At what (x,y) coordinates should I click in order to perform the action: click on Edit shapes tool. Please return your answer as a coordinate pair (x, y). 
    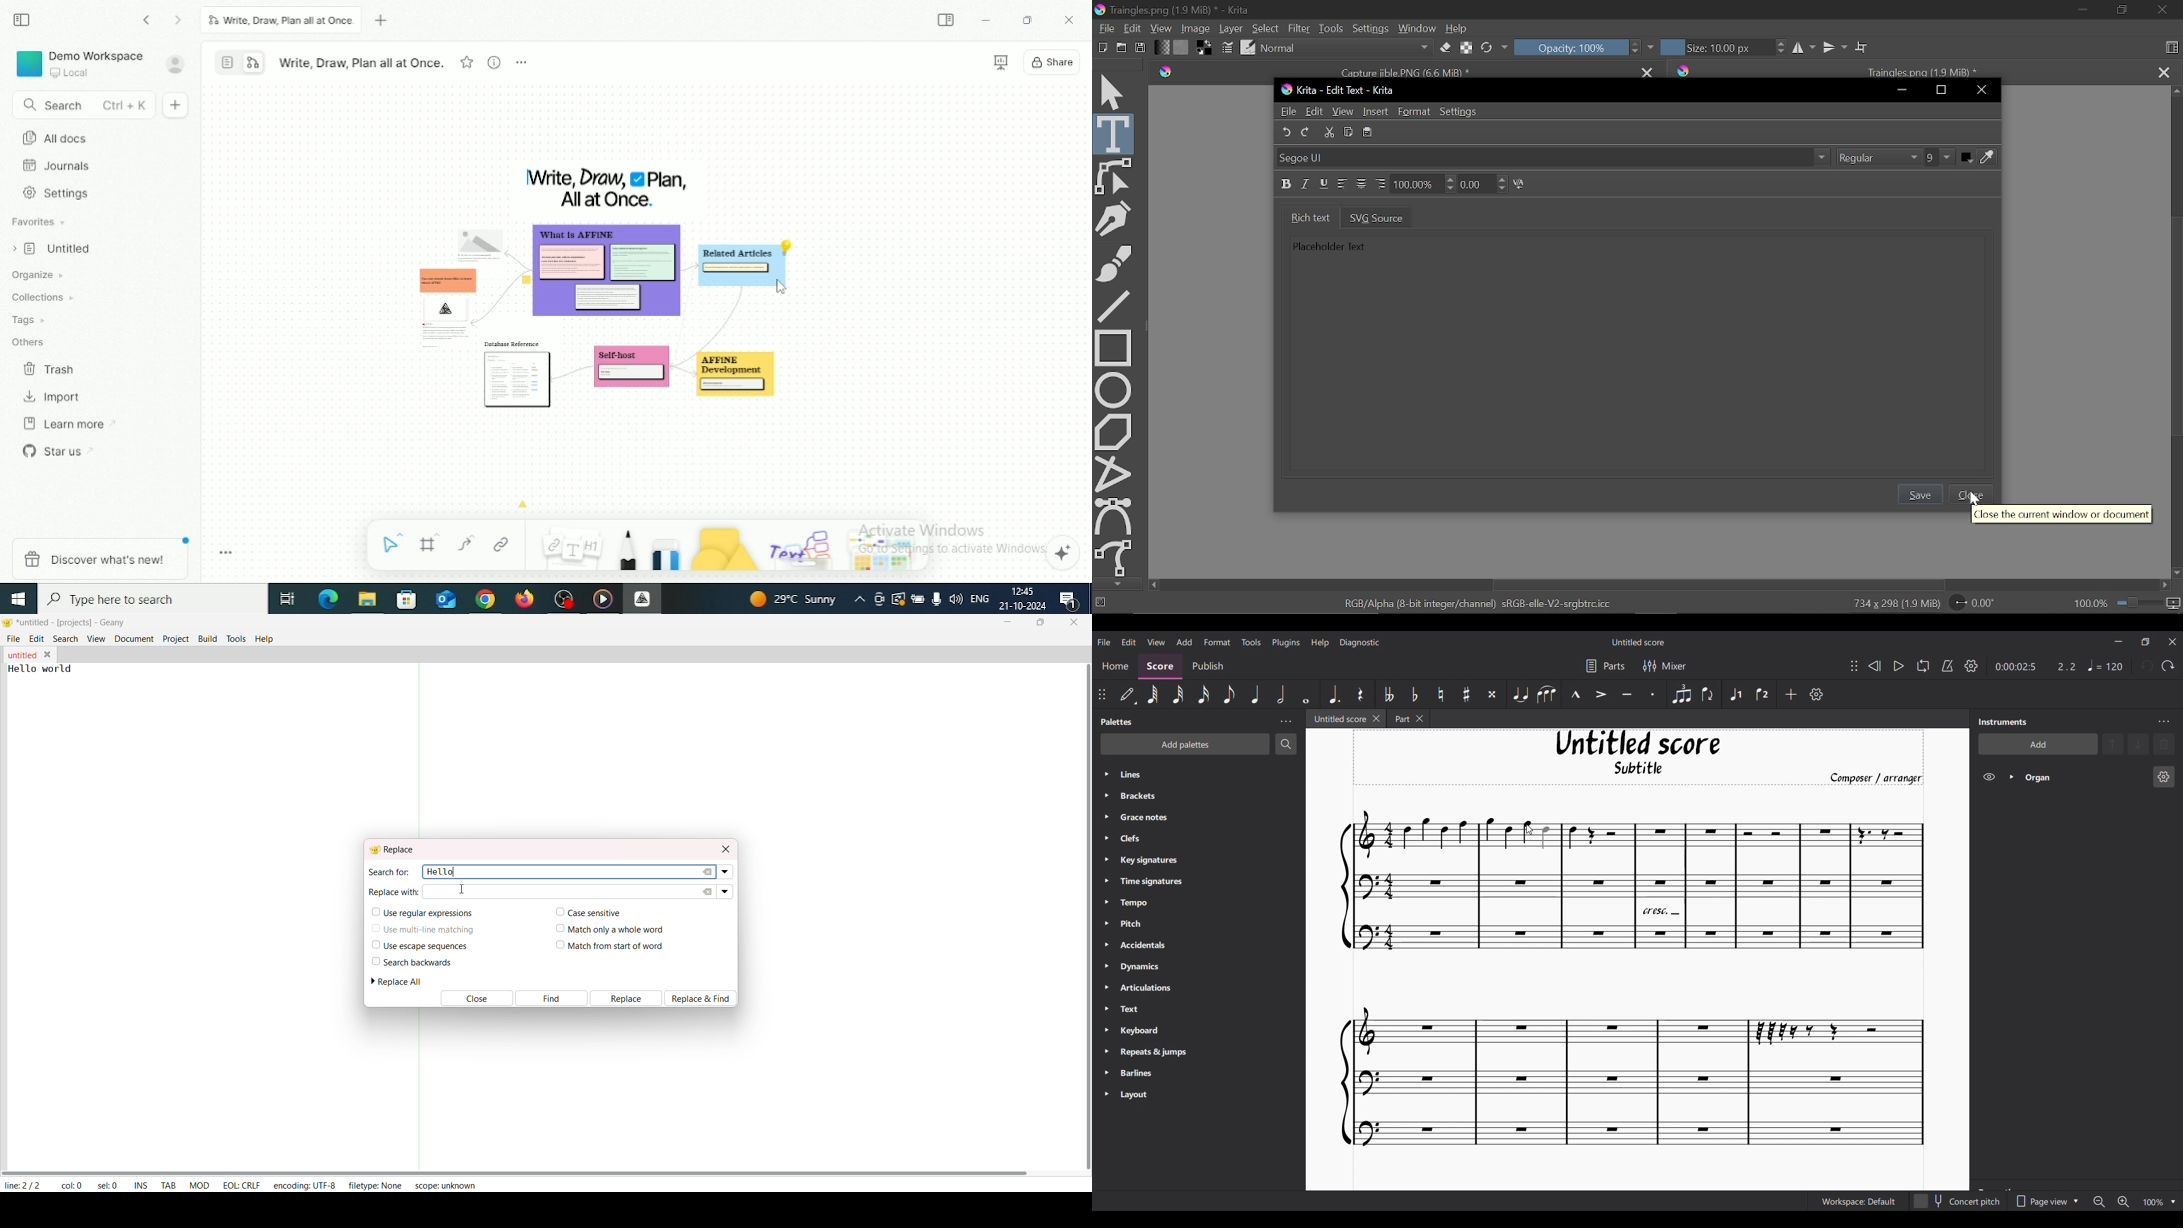
    Looking at the image, I should click on (1114, 177).